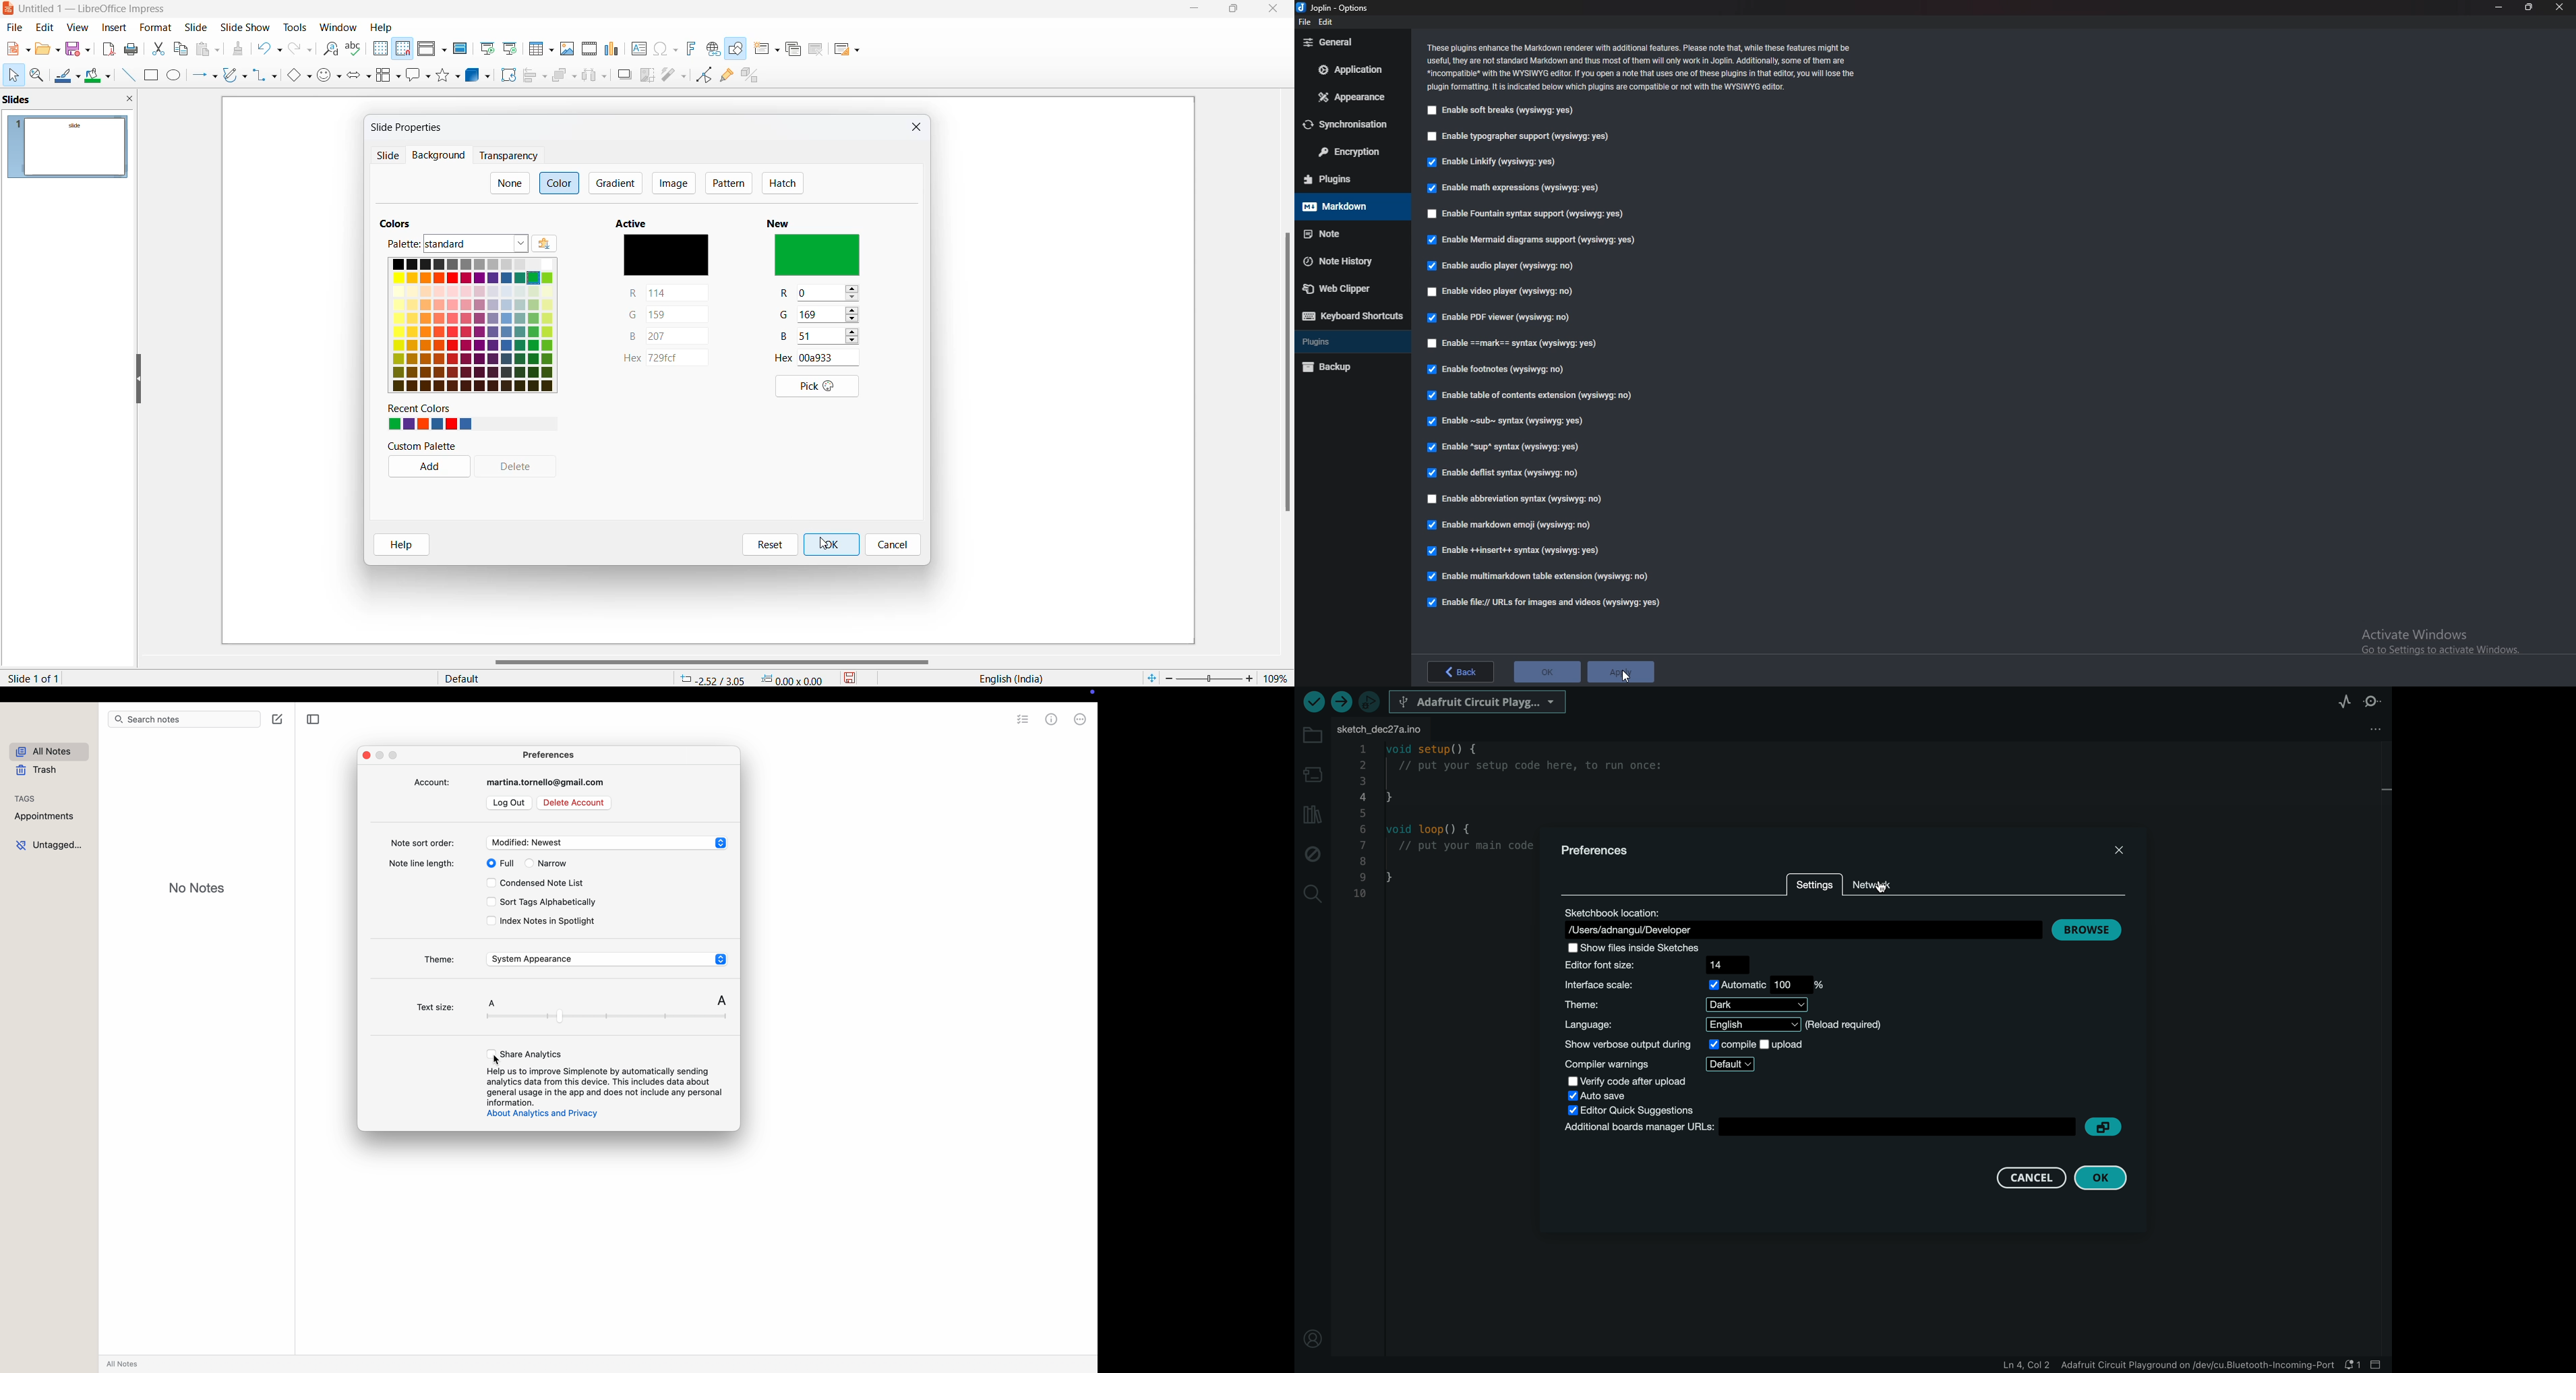  What do you see at coordinates (851, 677) in the screenshot?
I see `save` at bounding box center [851, 677].